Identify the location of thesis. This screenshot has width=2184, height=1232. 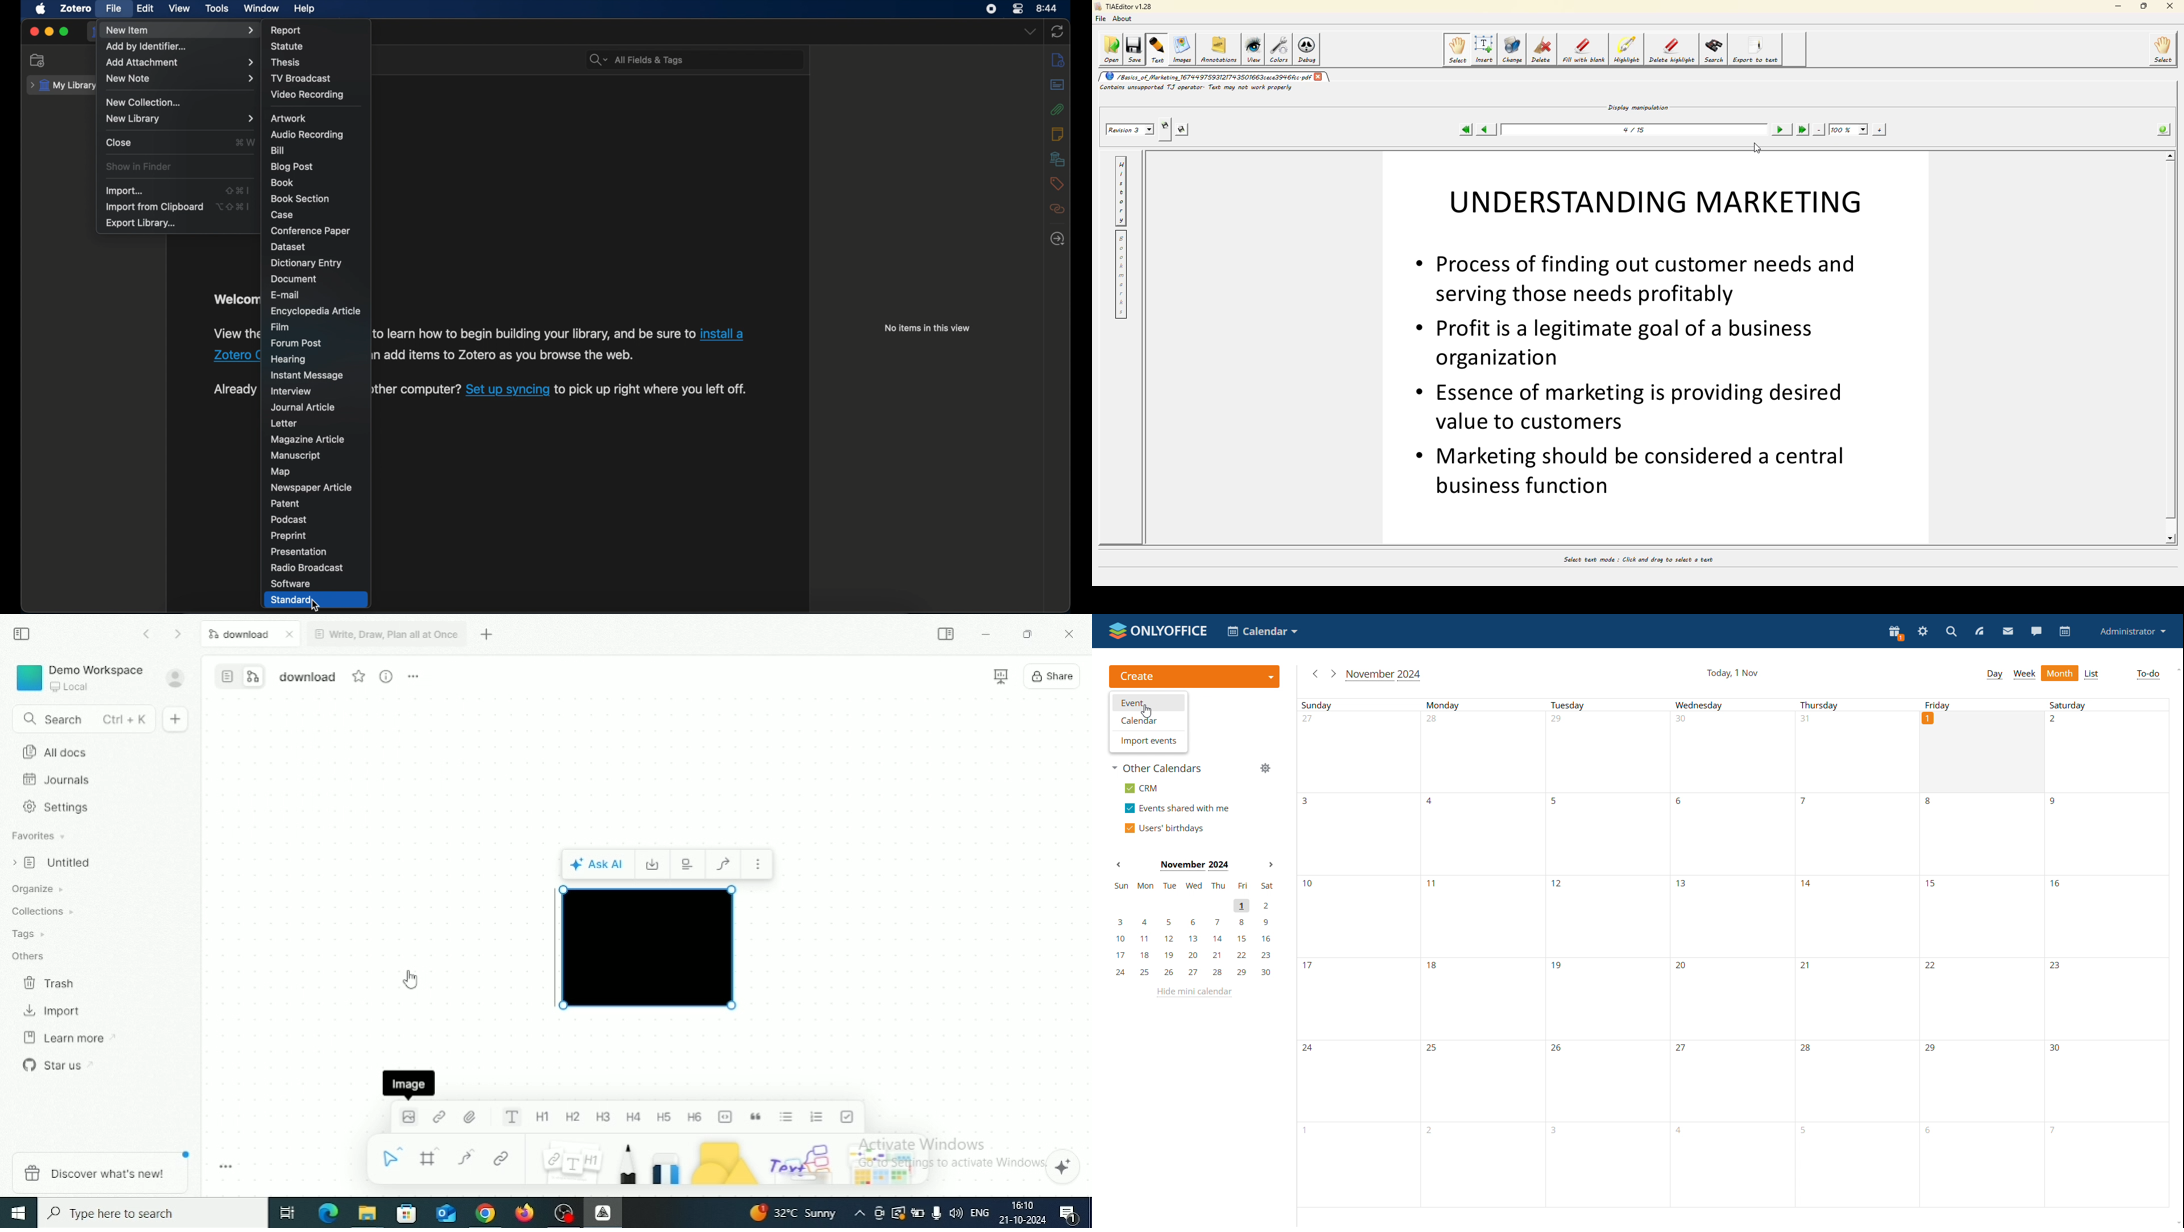
(287, 62).